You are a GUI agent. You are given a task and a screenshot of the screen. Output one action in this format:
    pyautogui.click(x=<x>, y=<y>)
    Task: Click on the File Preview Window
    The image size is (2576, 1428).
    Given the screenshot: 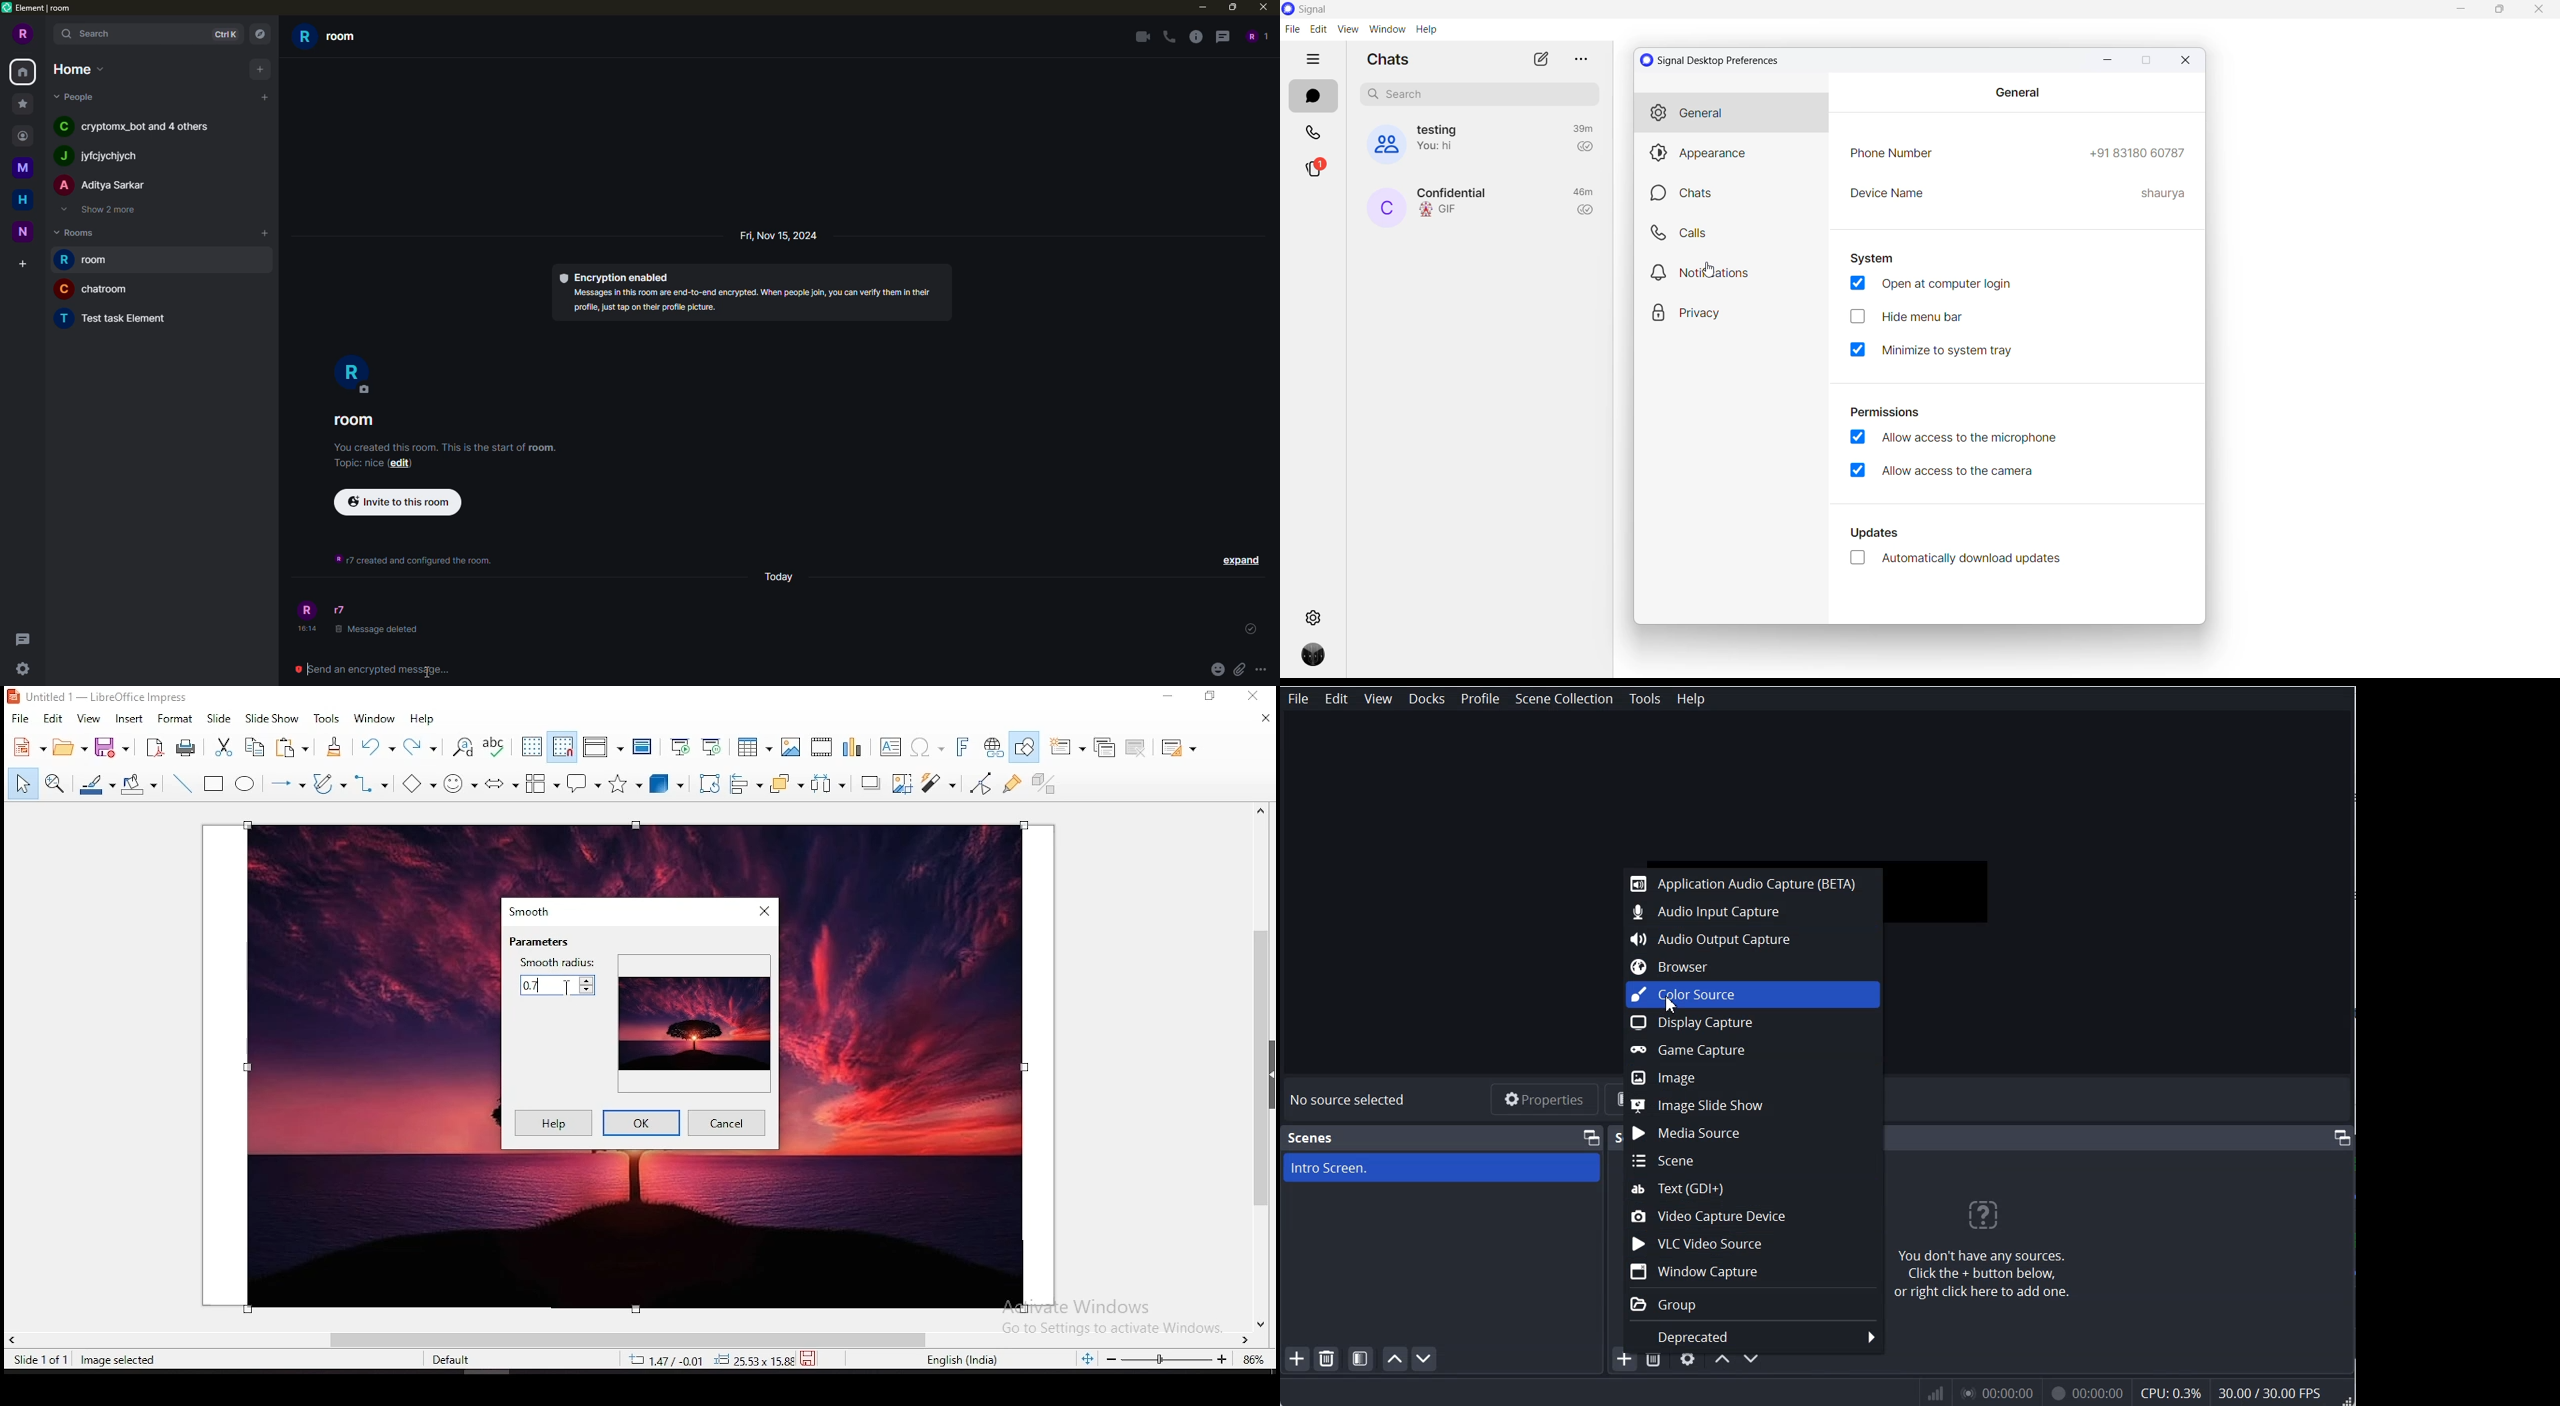 What is the action you would take?
    pyautogui.click(x=1948, y=888)
    